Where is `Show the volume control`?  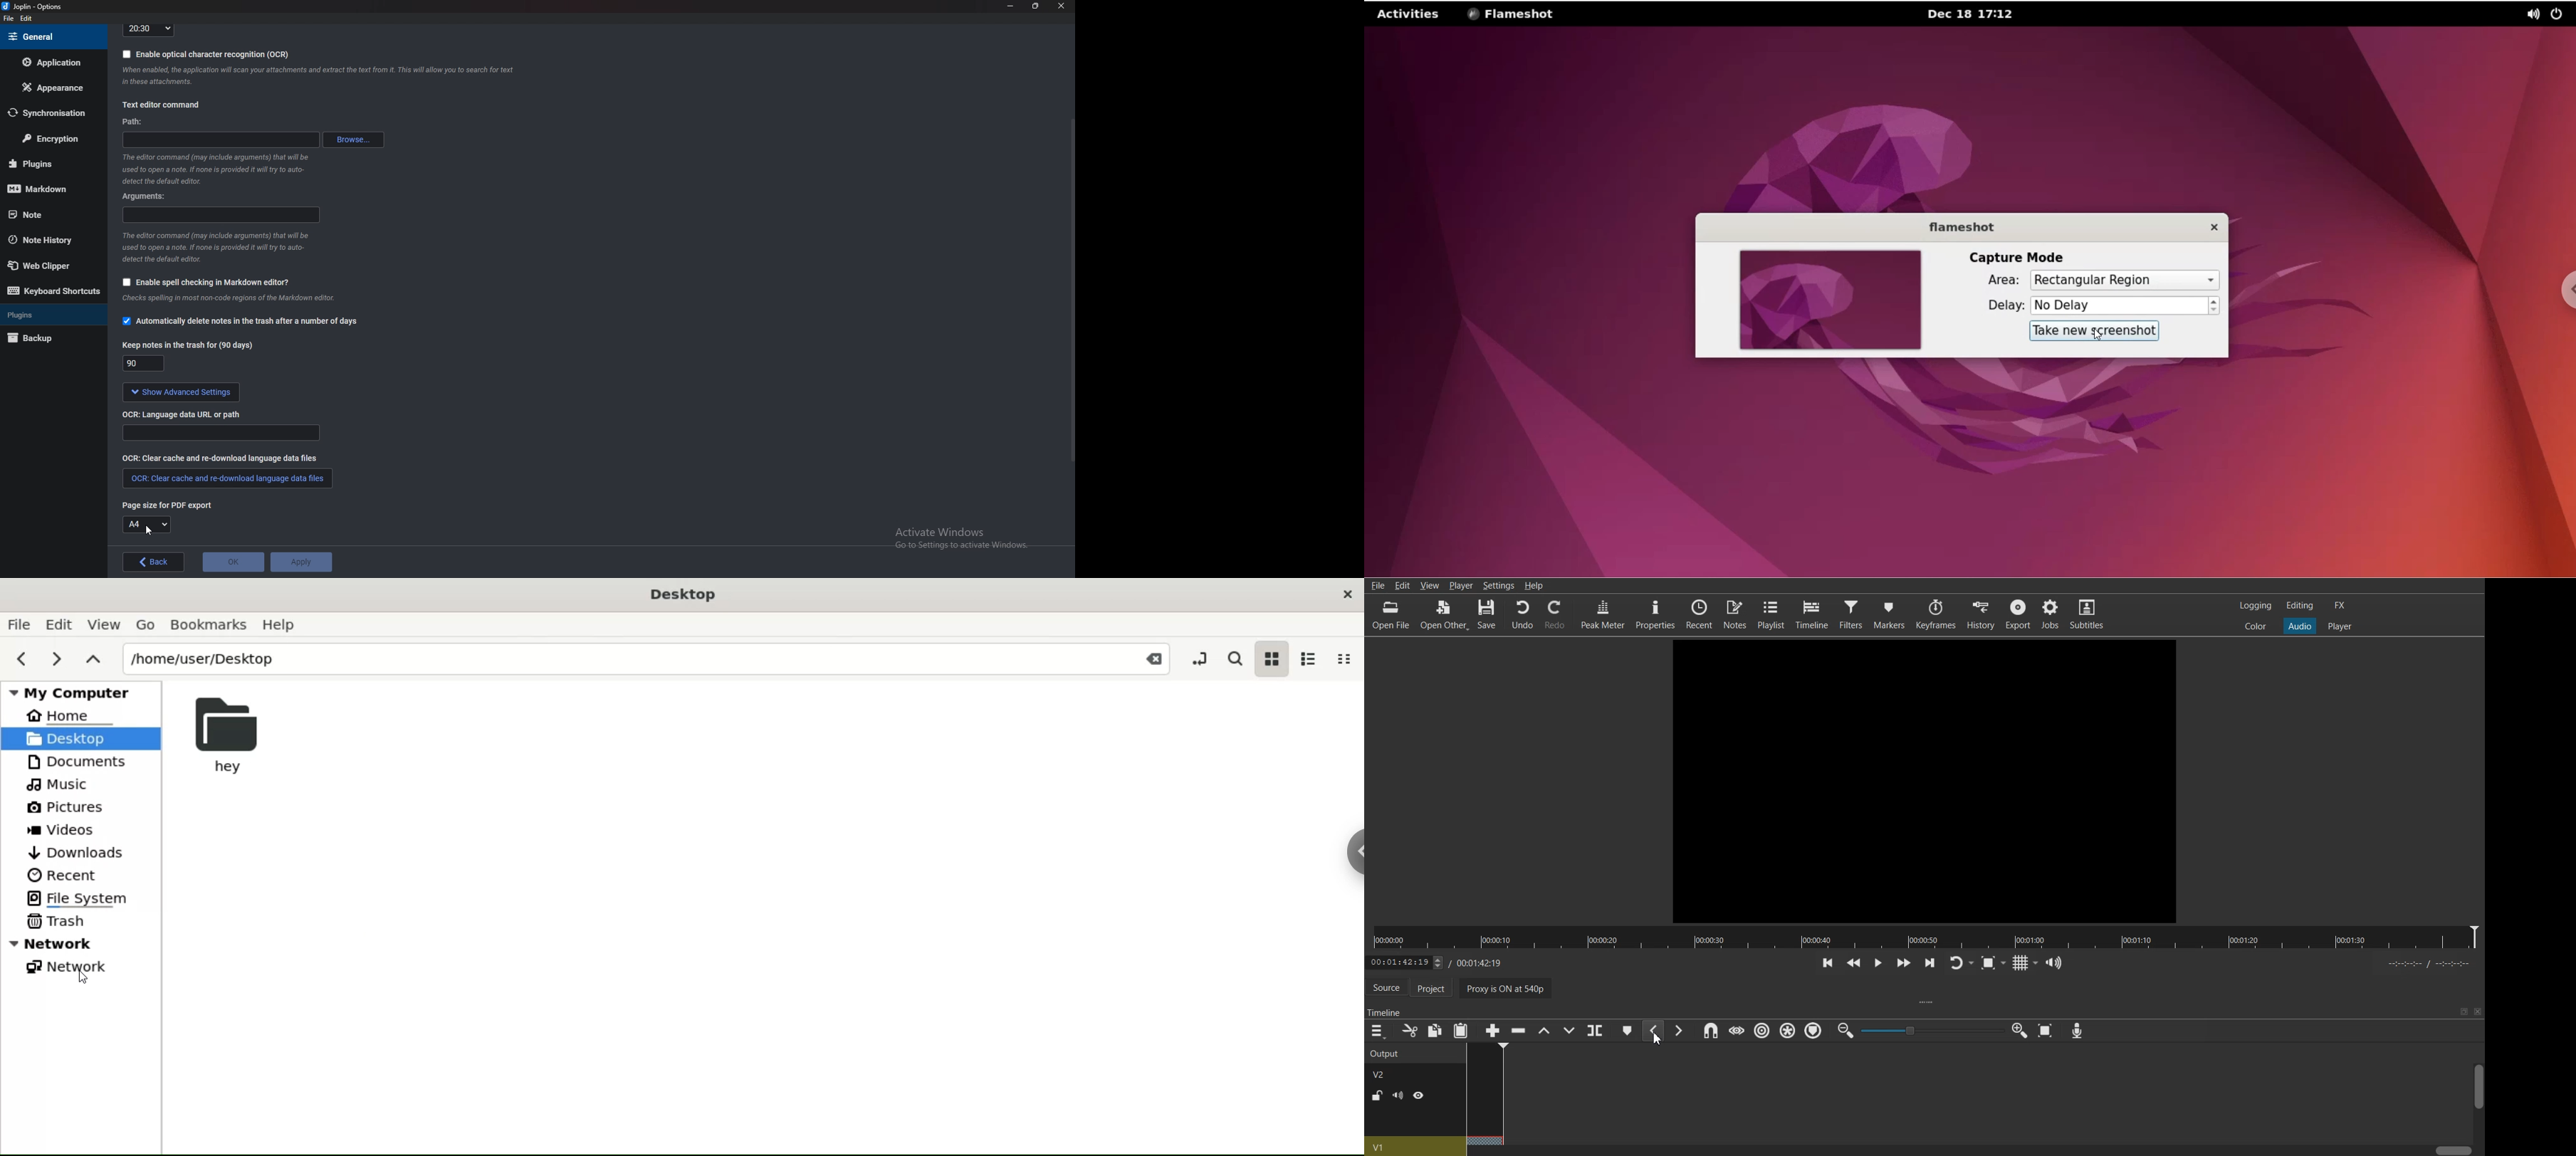 Show the volume control is located at coordinates (2054, 962).